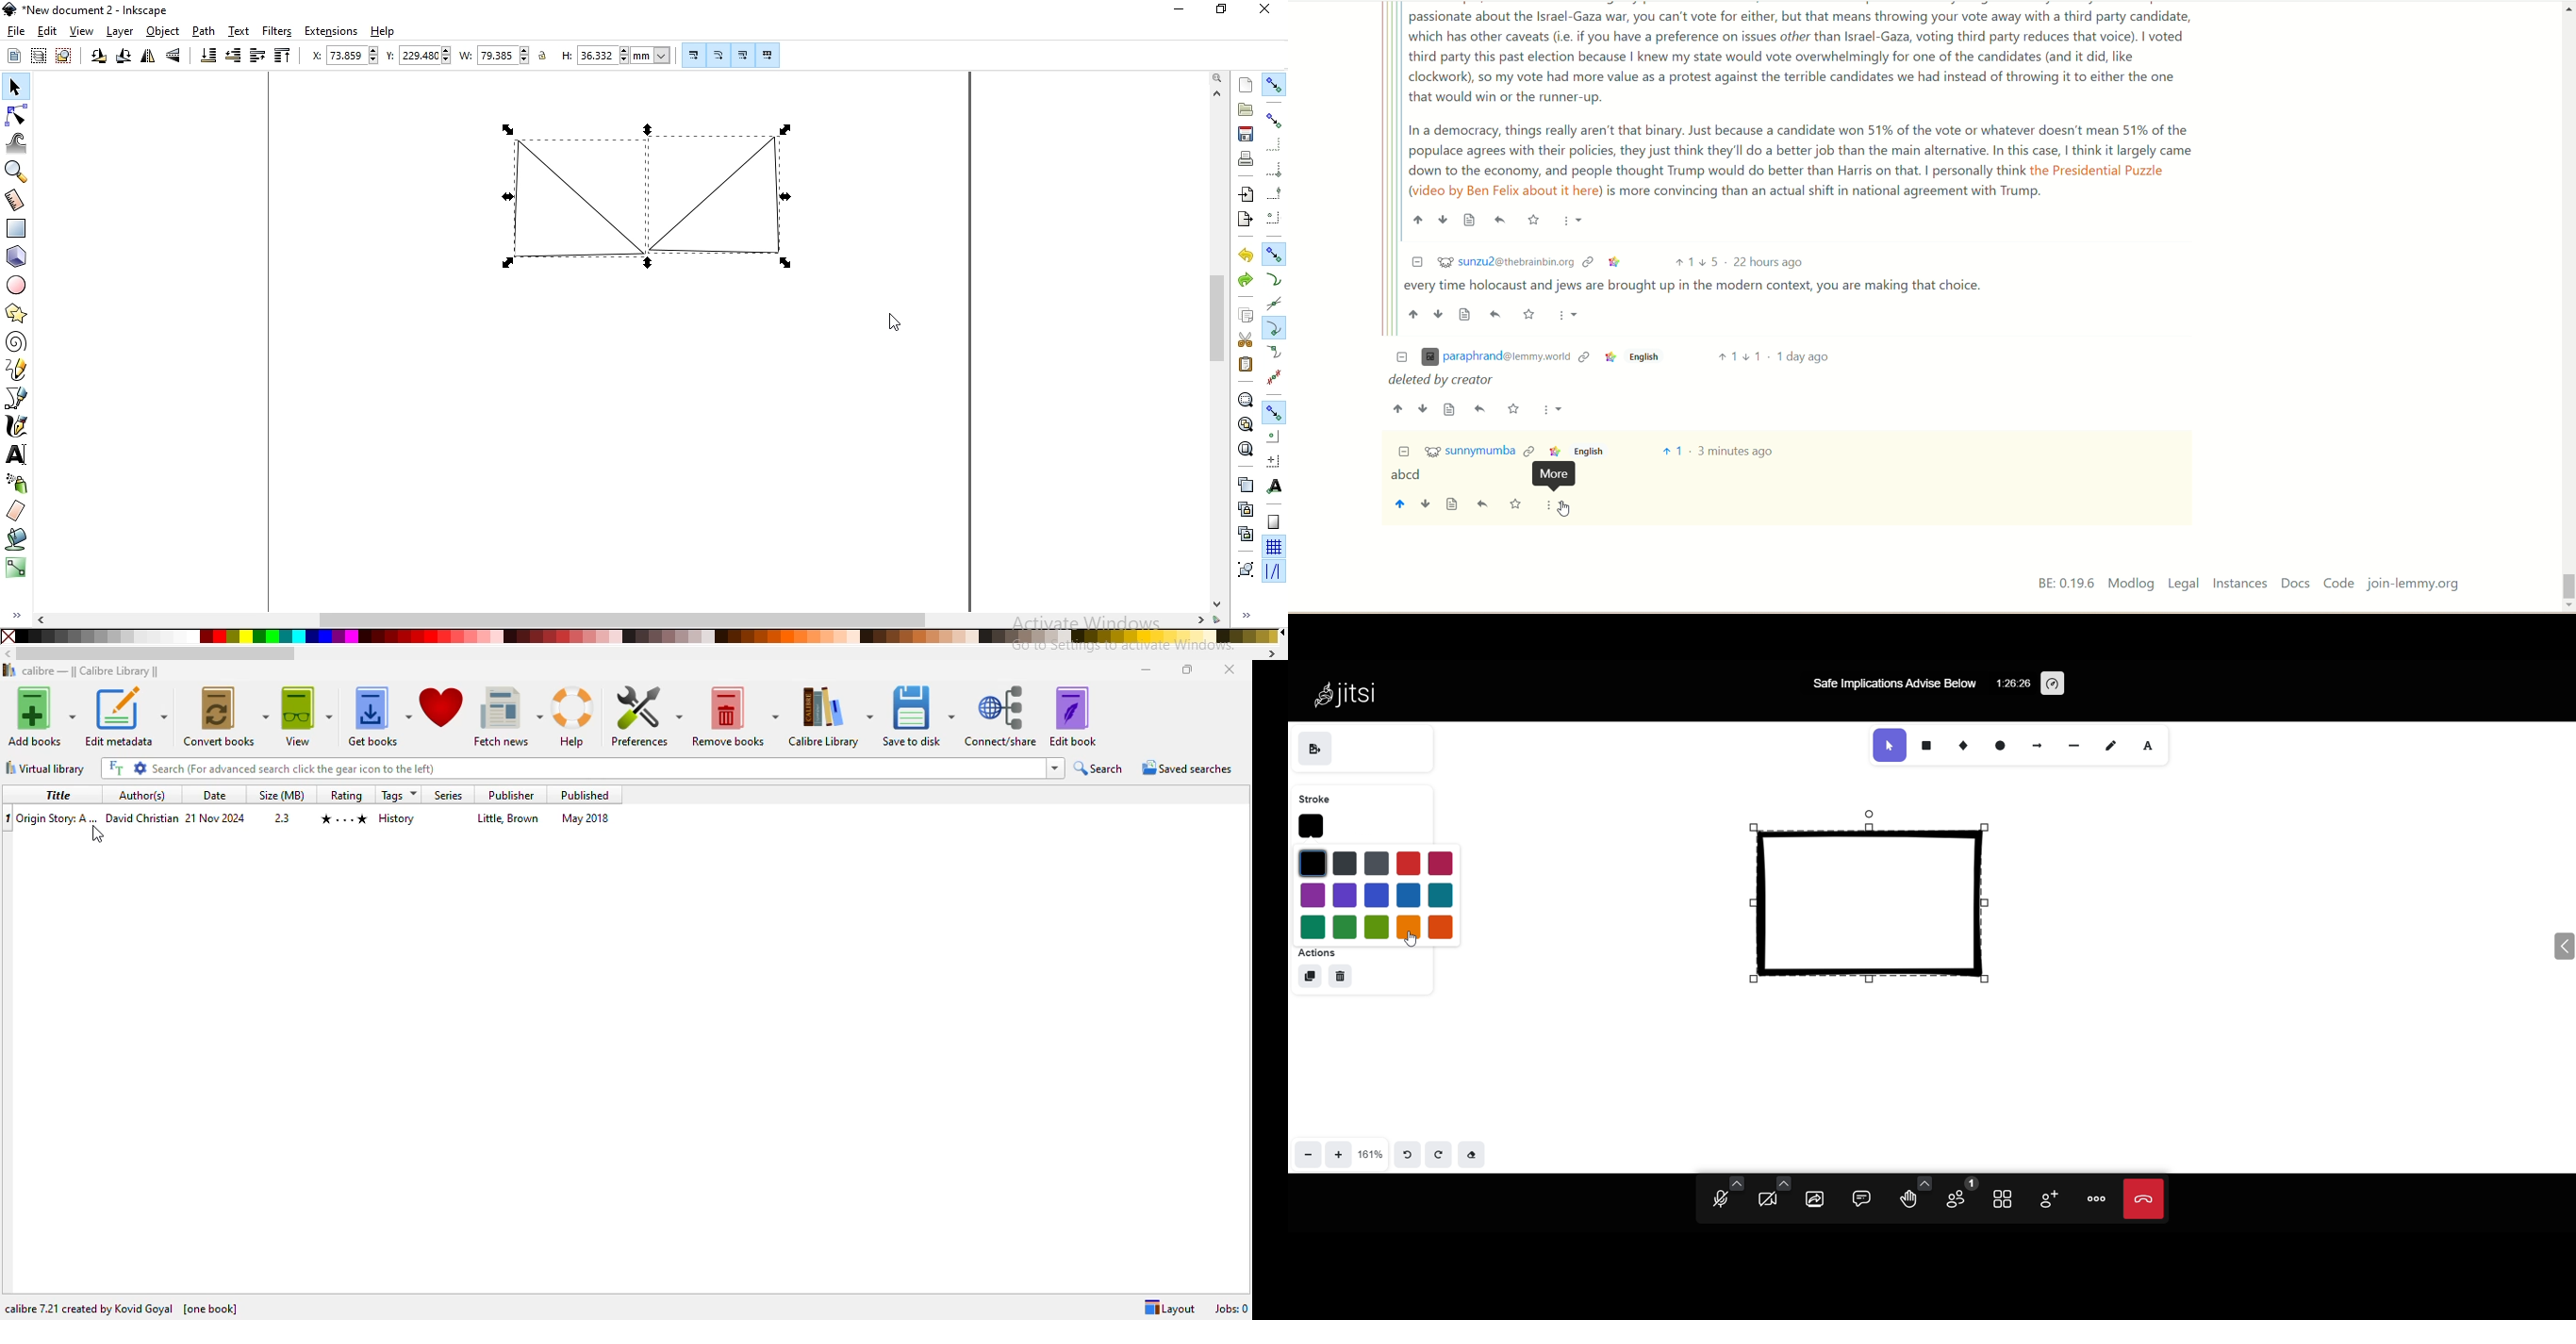  What do you see at coordinates (1217, 349) in the screenshot?
I see `scrollbar` at bounding box center [1217, 349].